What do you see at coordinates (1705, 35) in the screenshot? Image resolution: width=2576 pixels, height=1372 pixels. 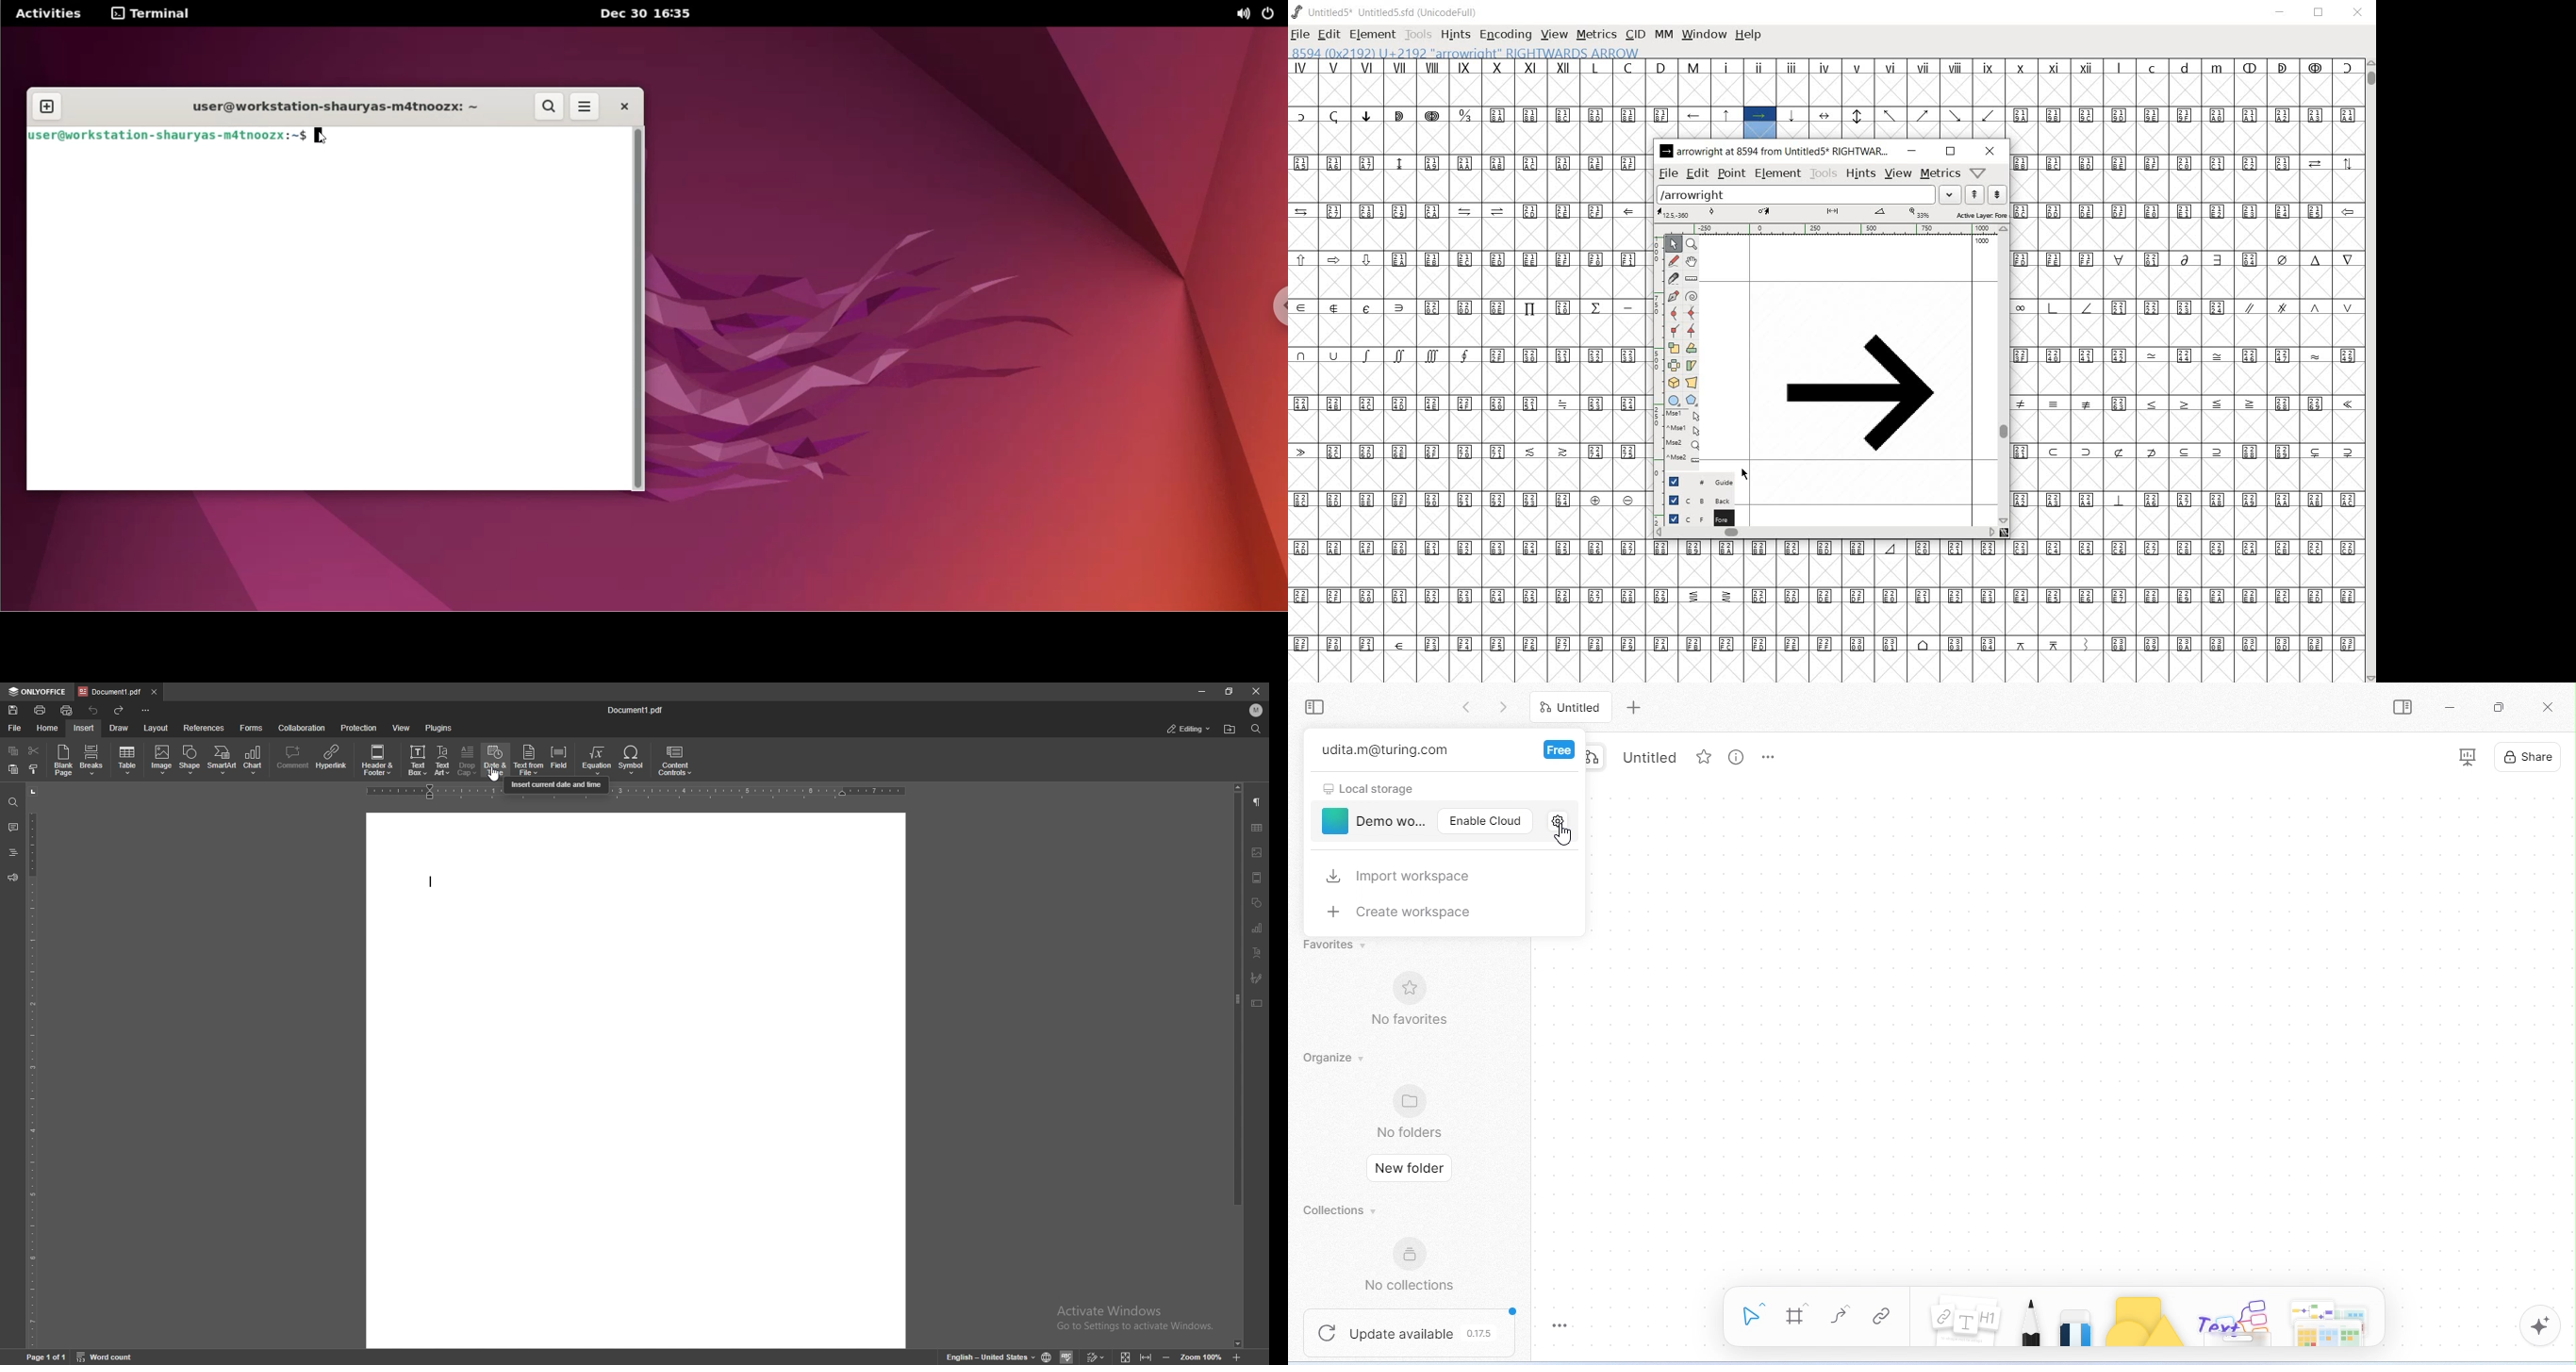 I see `WINDOW` at bounding box center [1705, 35].